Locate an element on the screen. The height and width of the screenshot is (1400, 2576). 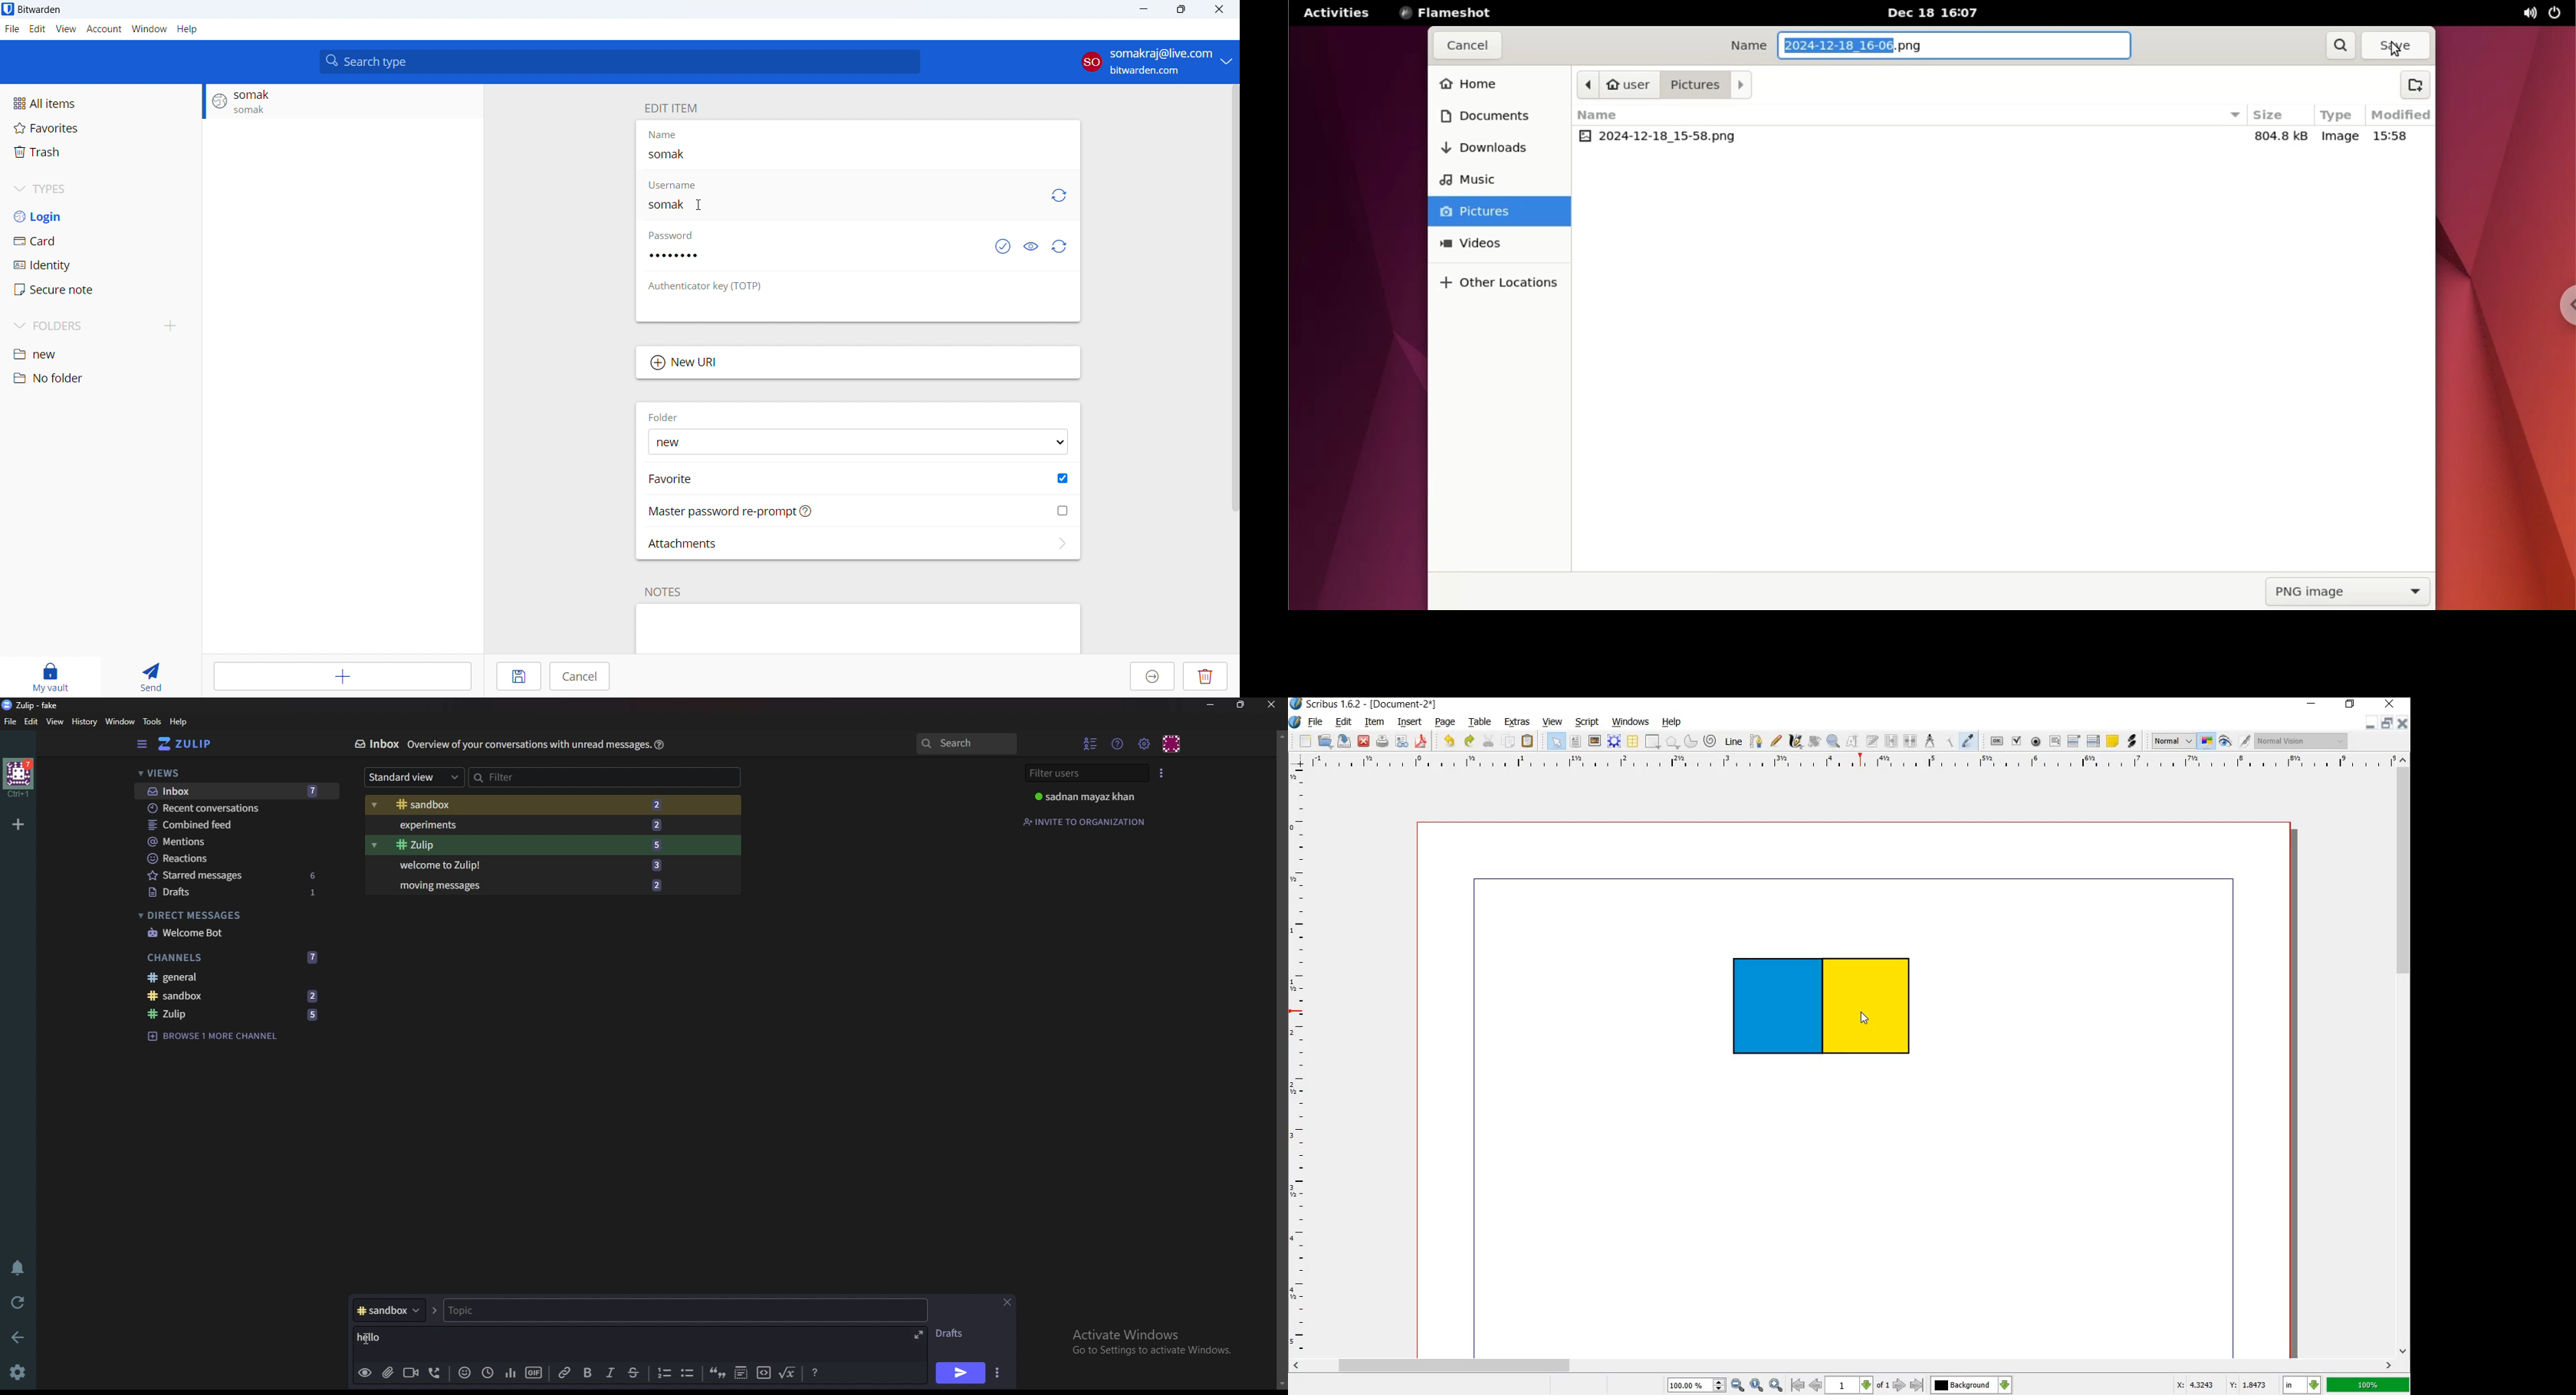
Recent conversations is located at coordinates (242, 808).